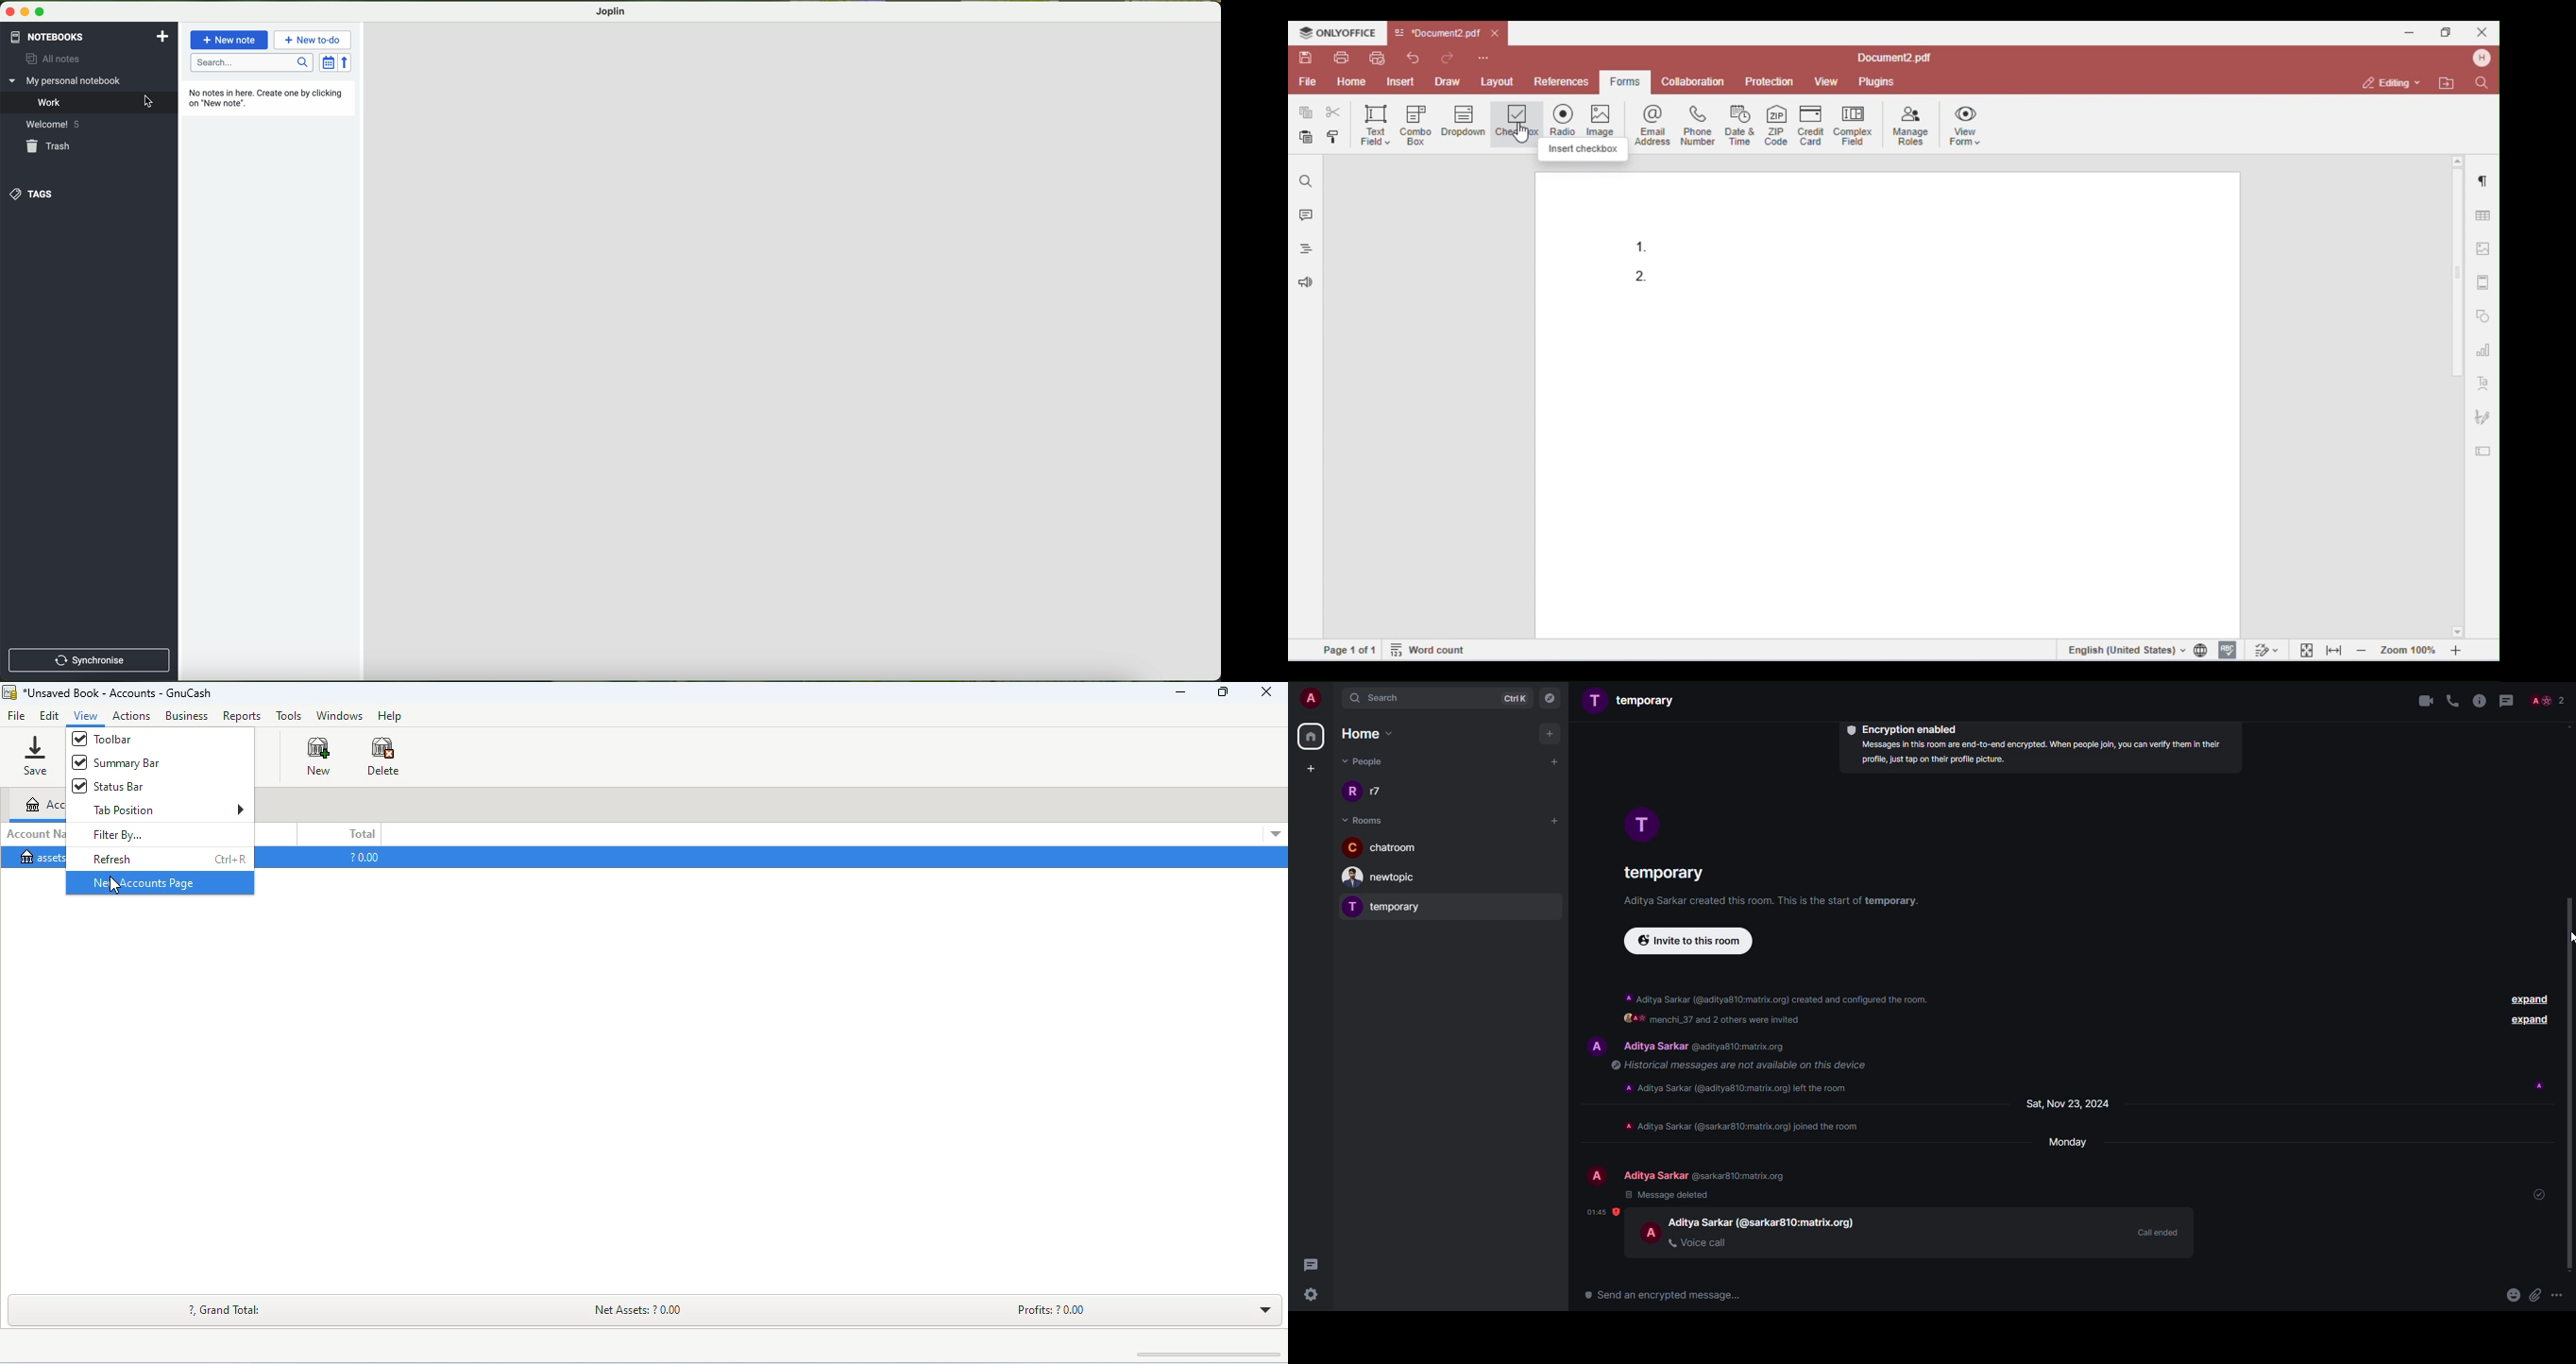 Image resolution: width=2576 pixels, height=1372 pixels. What do you see at coordinates (2538, 1194) in the screenshot?
I see `sent` at bounding box center [2538, 1194].